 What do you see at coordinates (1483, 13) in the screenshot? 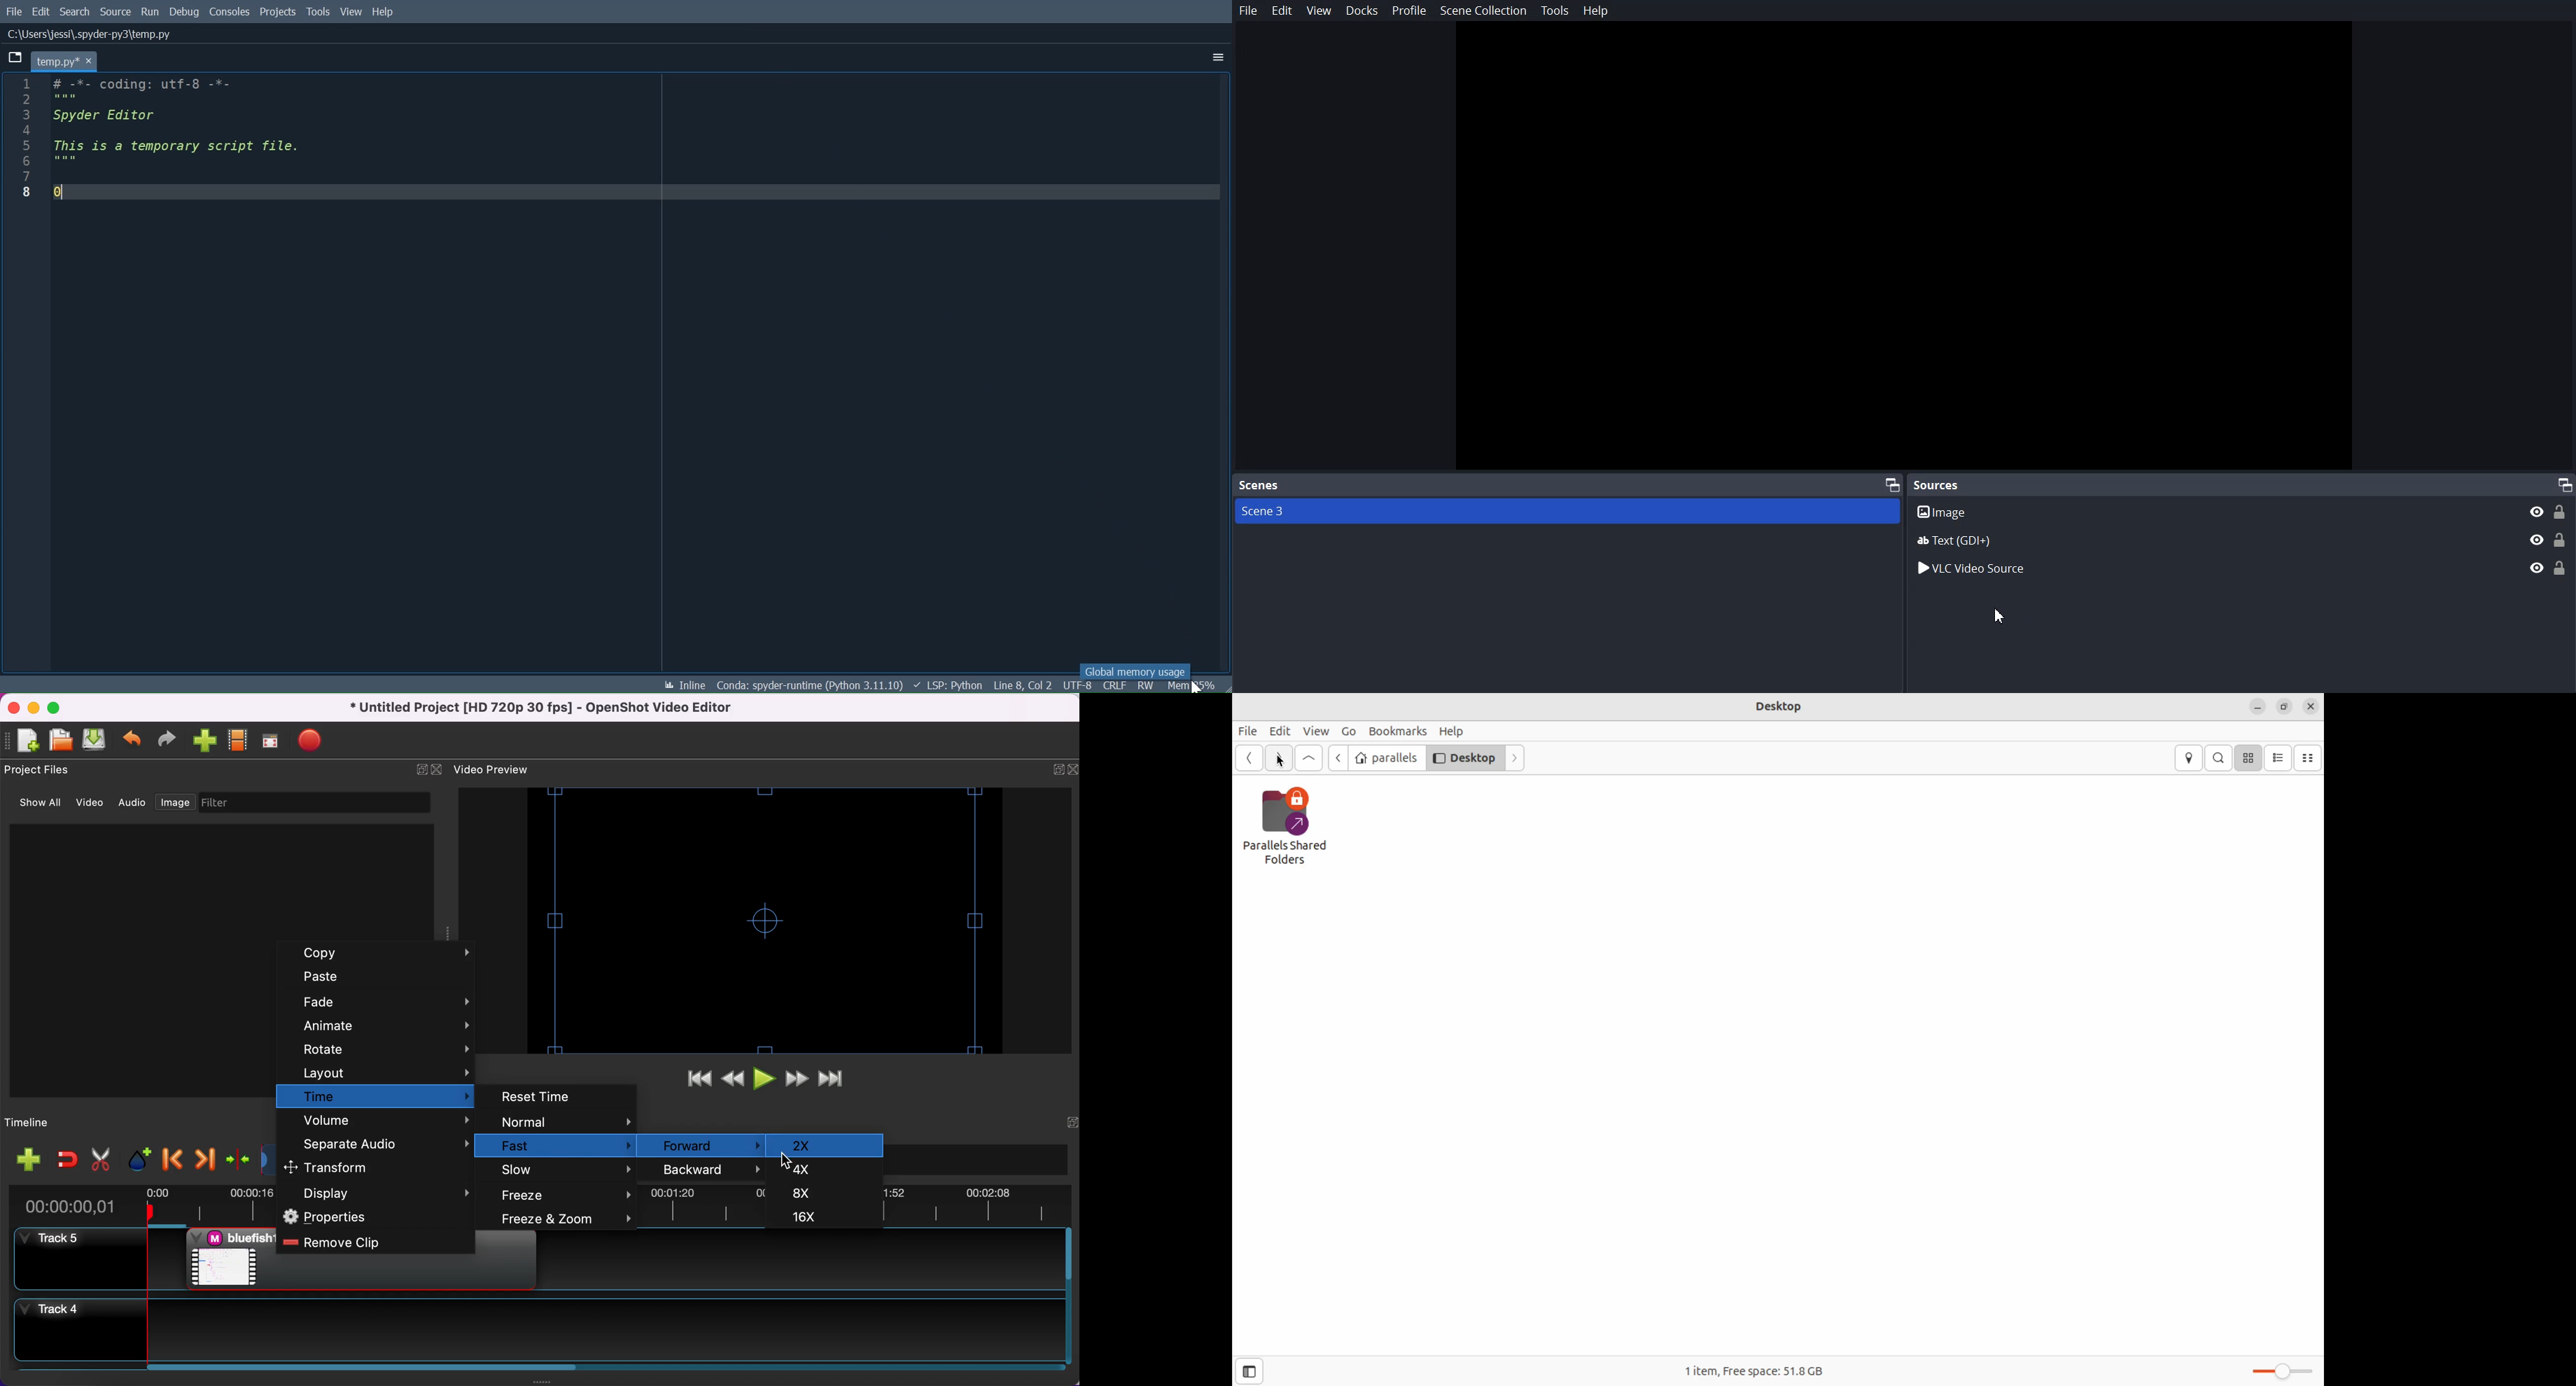
I see `Scene Collection` at bounding box center [1483, 13].